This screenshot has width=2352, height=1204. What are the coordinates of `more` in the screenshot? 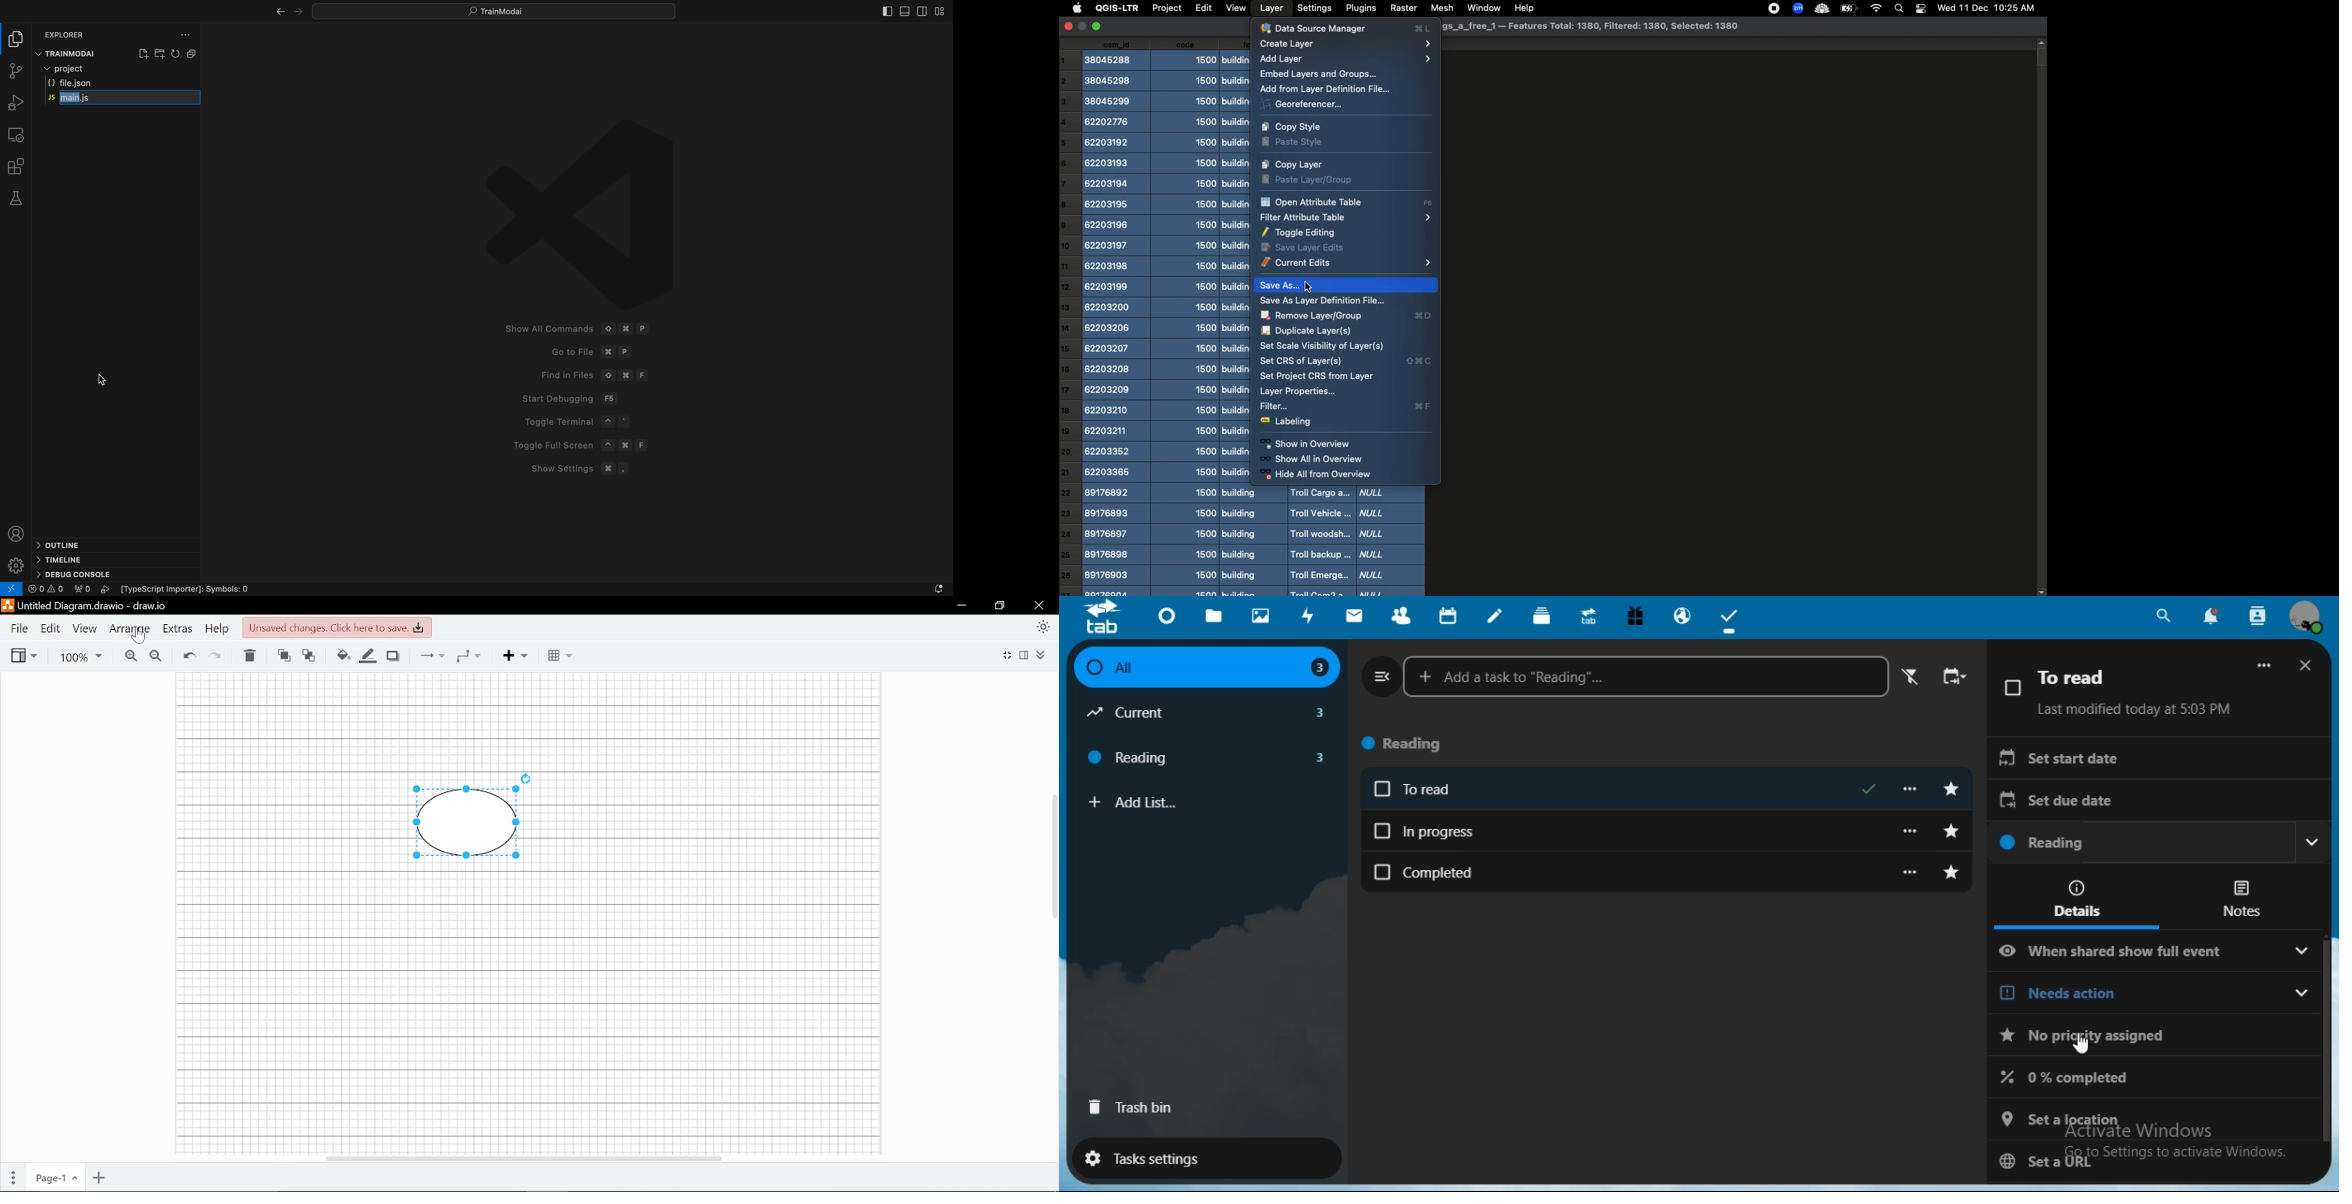 It's located at (1915, 789).